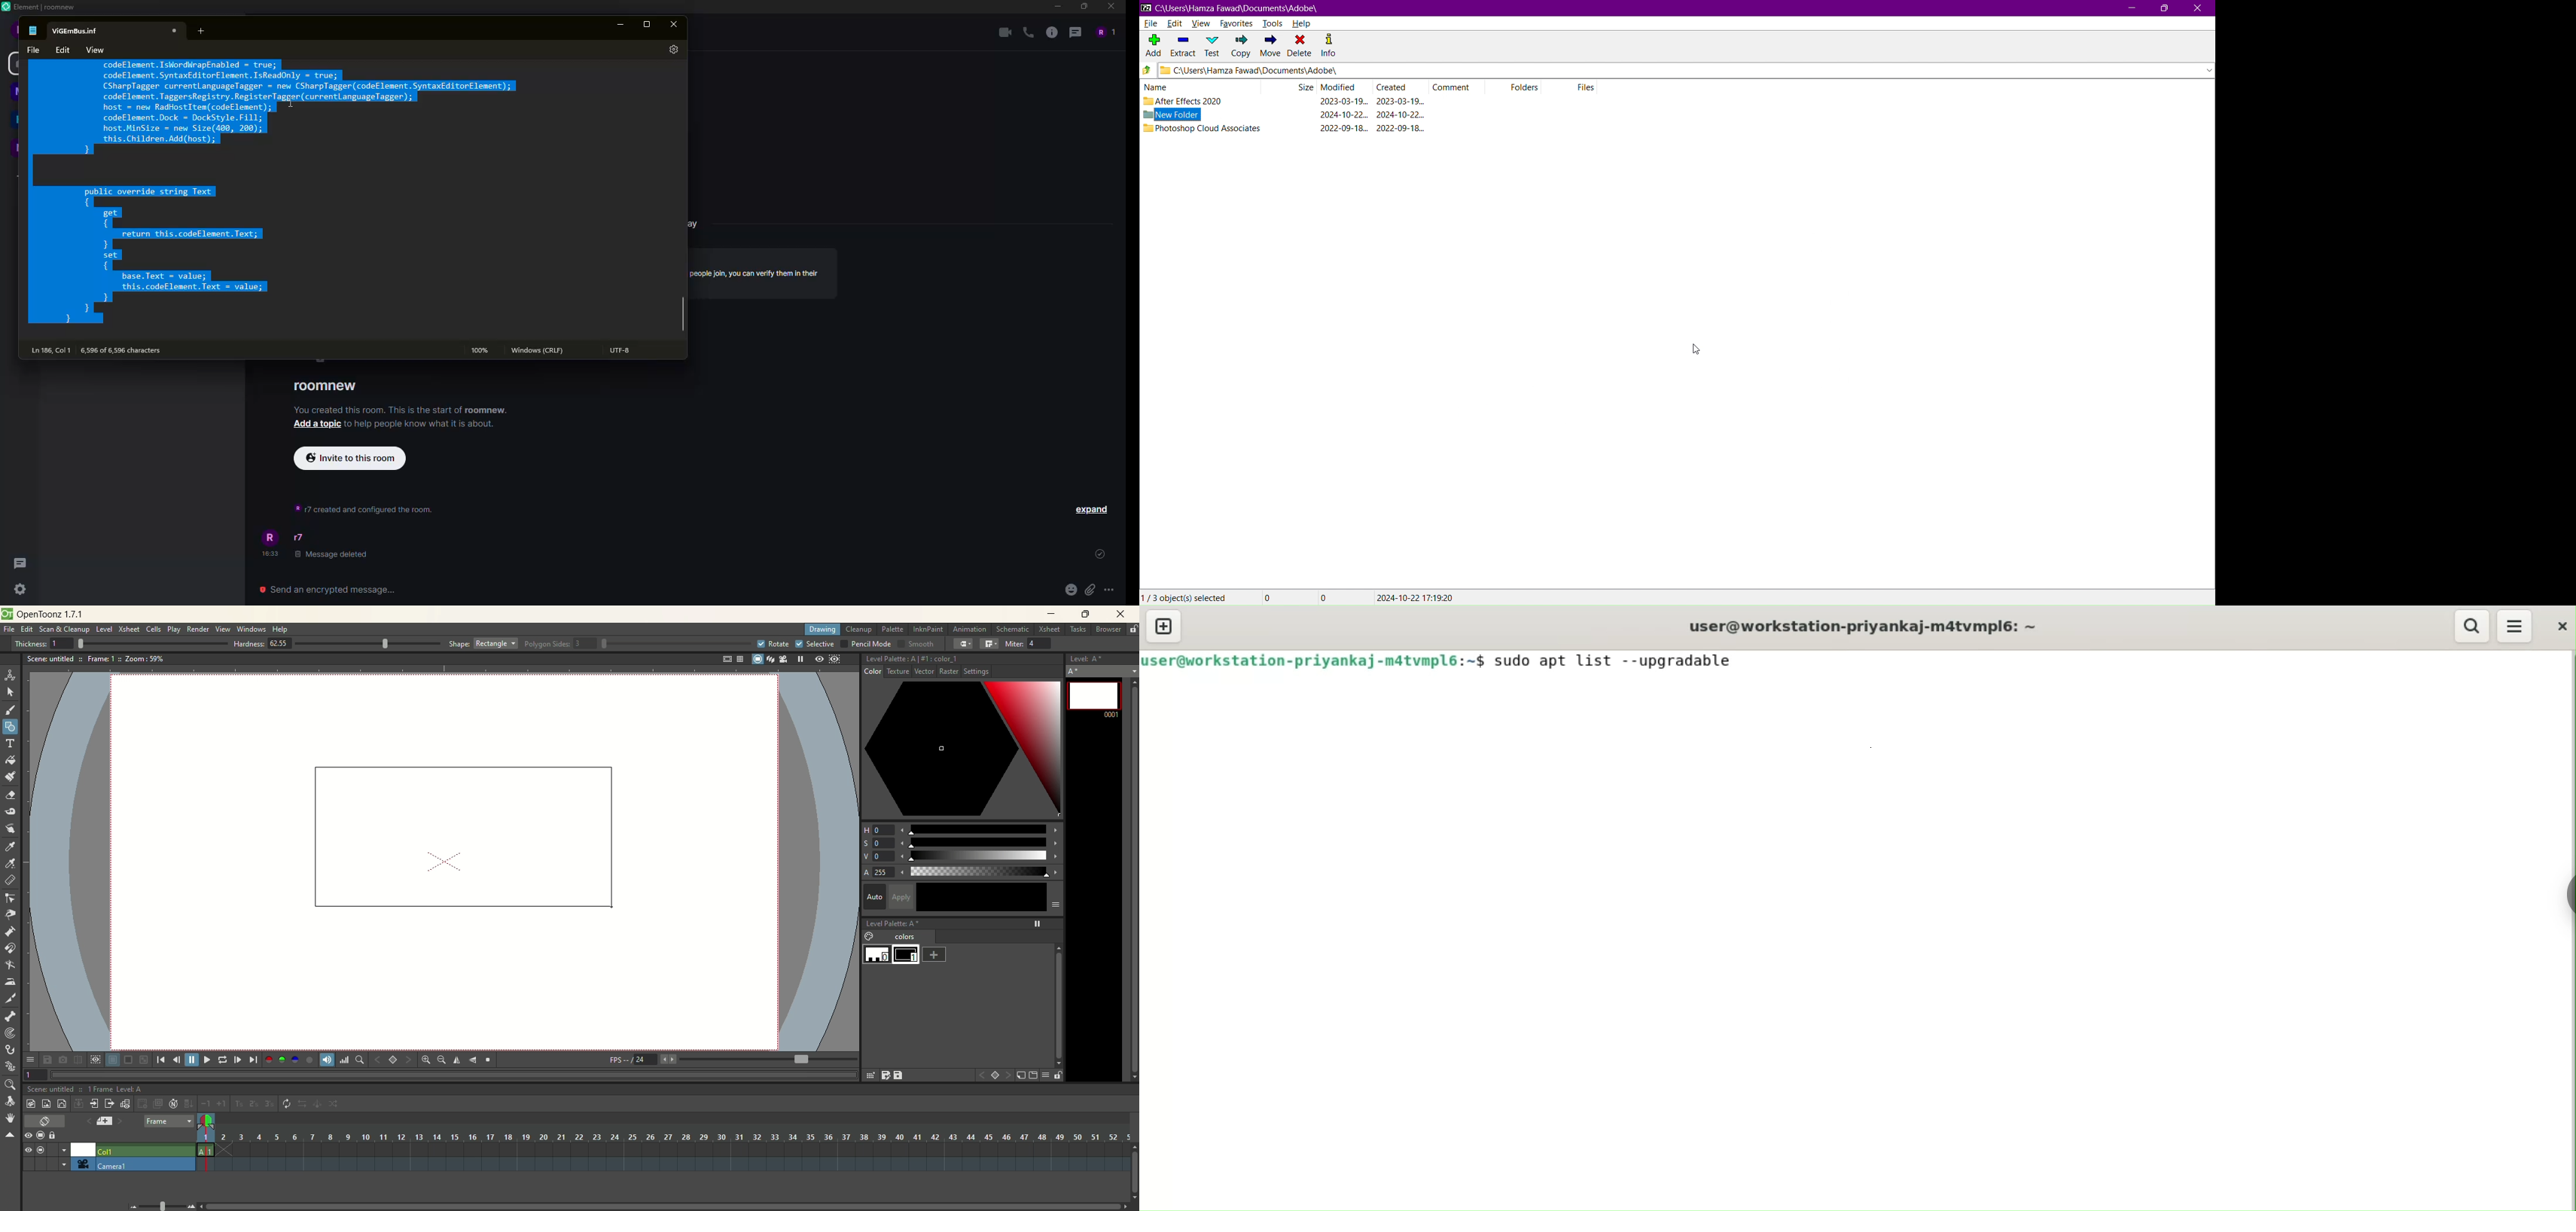 This screenshot has height=1232, width=2576. What do you see at coordinates (676, 25) in the screenshot?
I see `close` at bounding box center [676, 25].